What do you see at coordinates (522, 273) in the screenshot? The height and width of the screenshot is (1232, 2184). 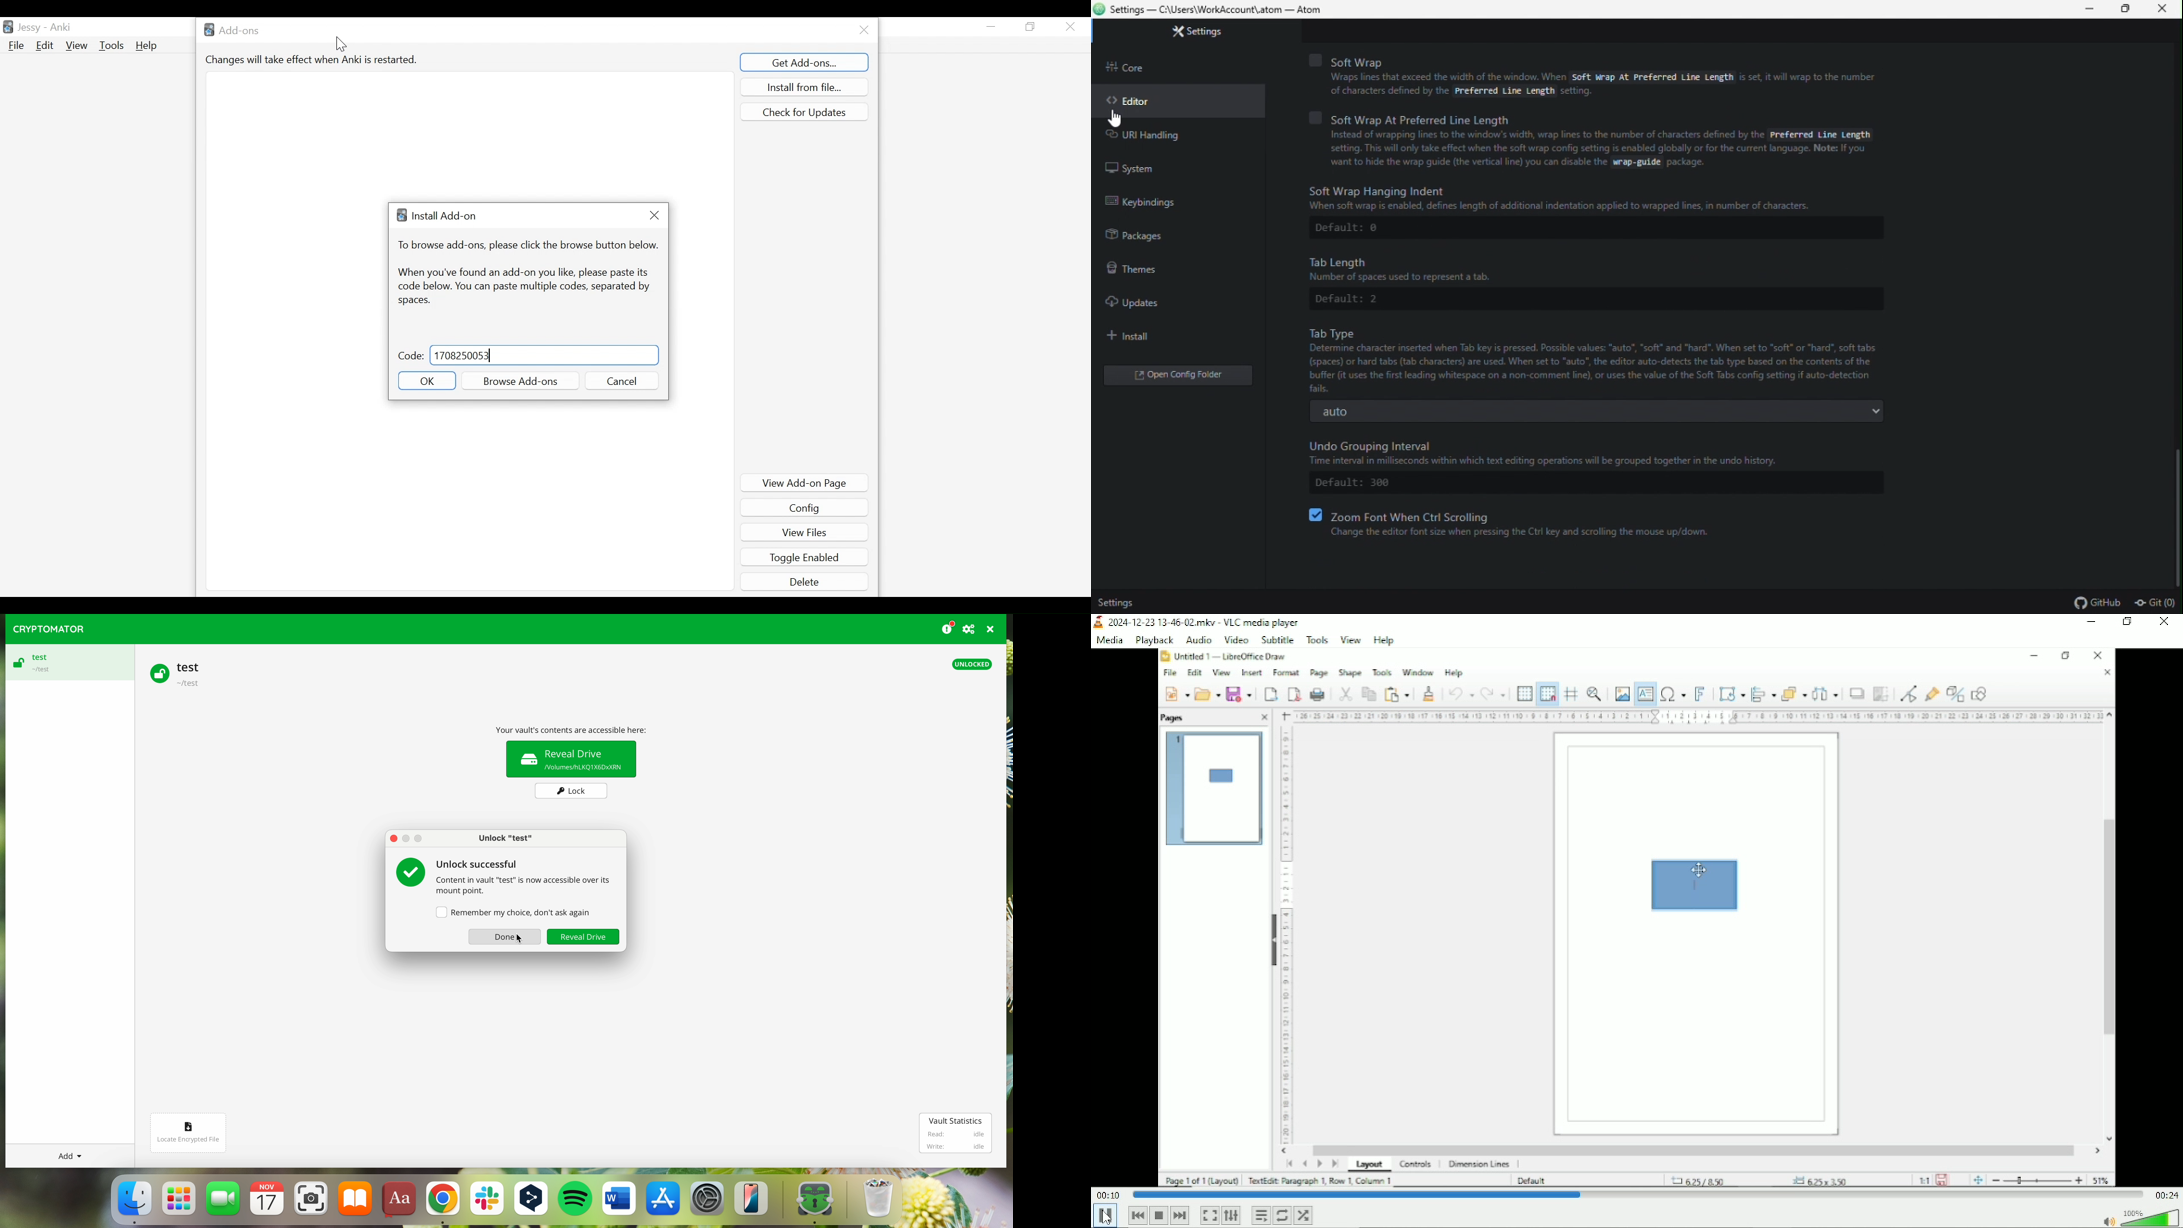 I see `When you have found an add-on you like, please paste its` at bounding box center [522, 273].